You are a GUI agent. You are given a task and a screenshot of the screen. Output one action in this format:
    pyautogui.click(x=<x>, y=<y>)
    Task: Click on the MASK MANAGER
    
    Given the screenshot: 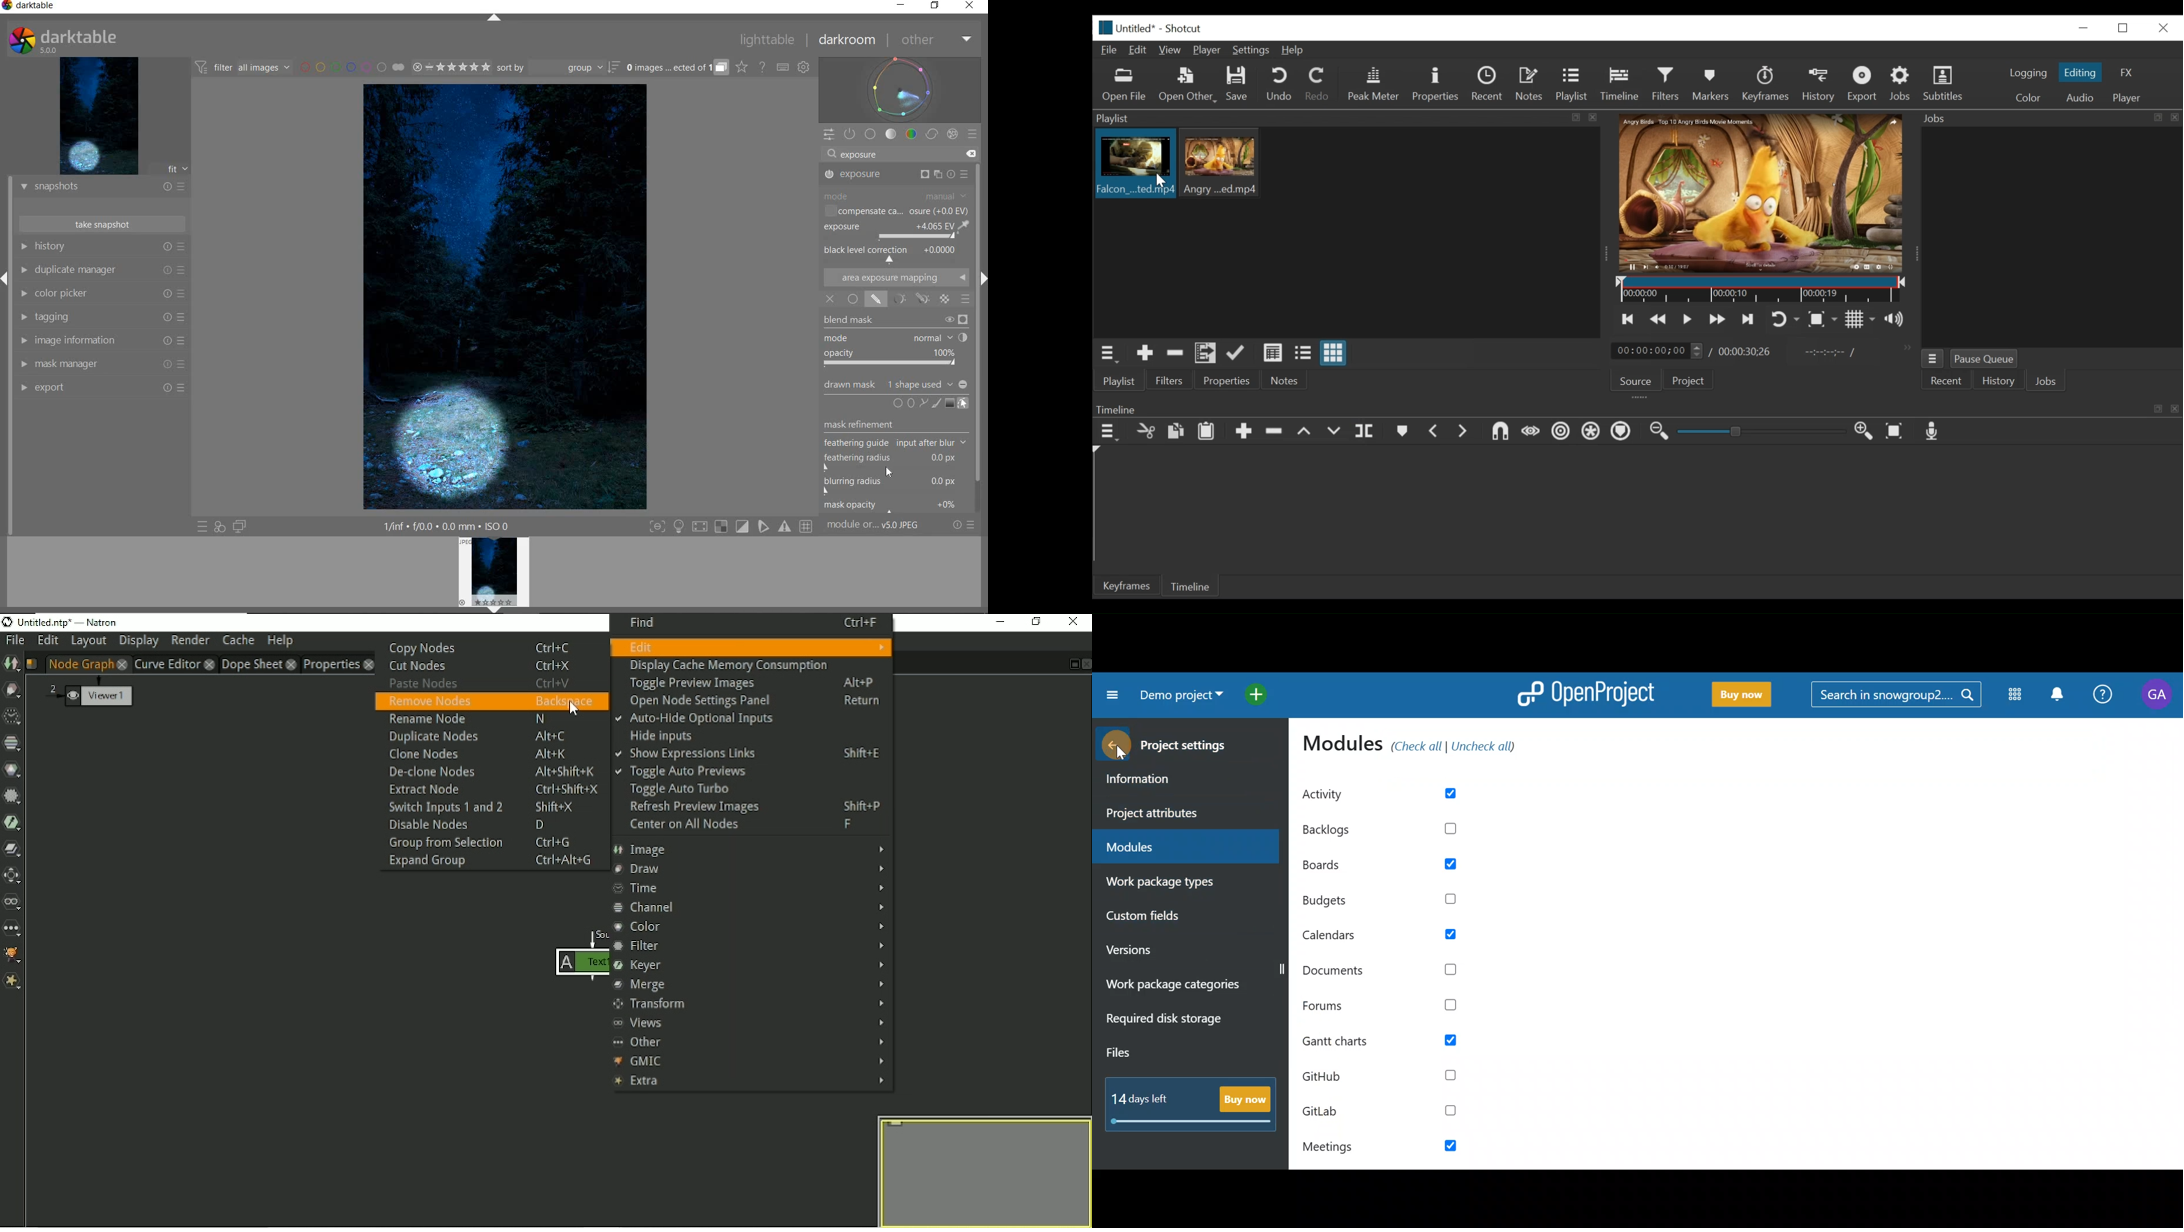 What is the action you would take?
    pyautogui.click(x=101, y=365)
    